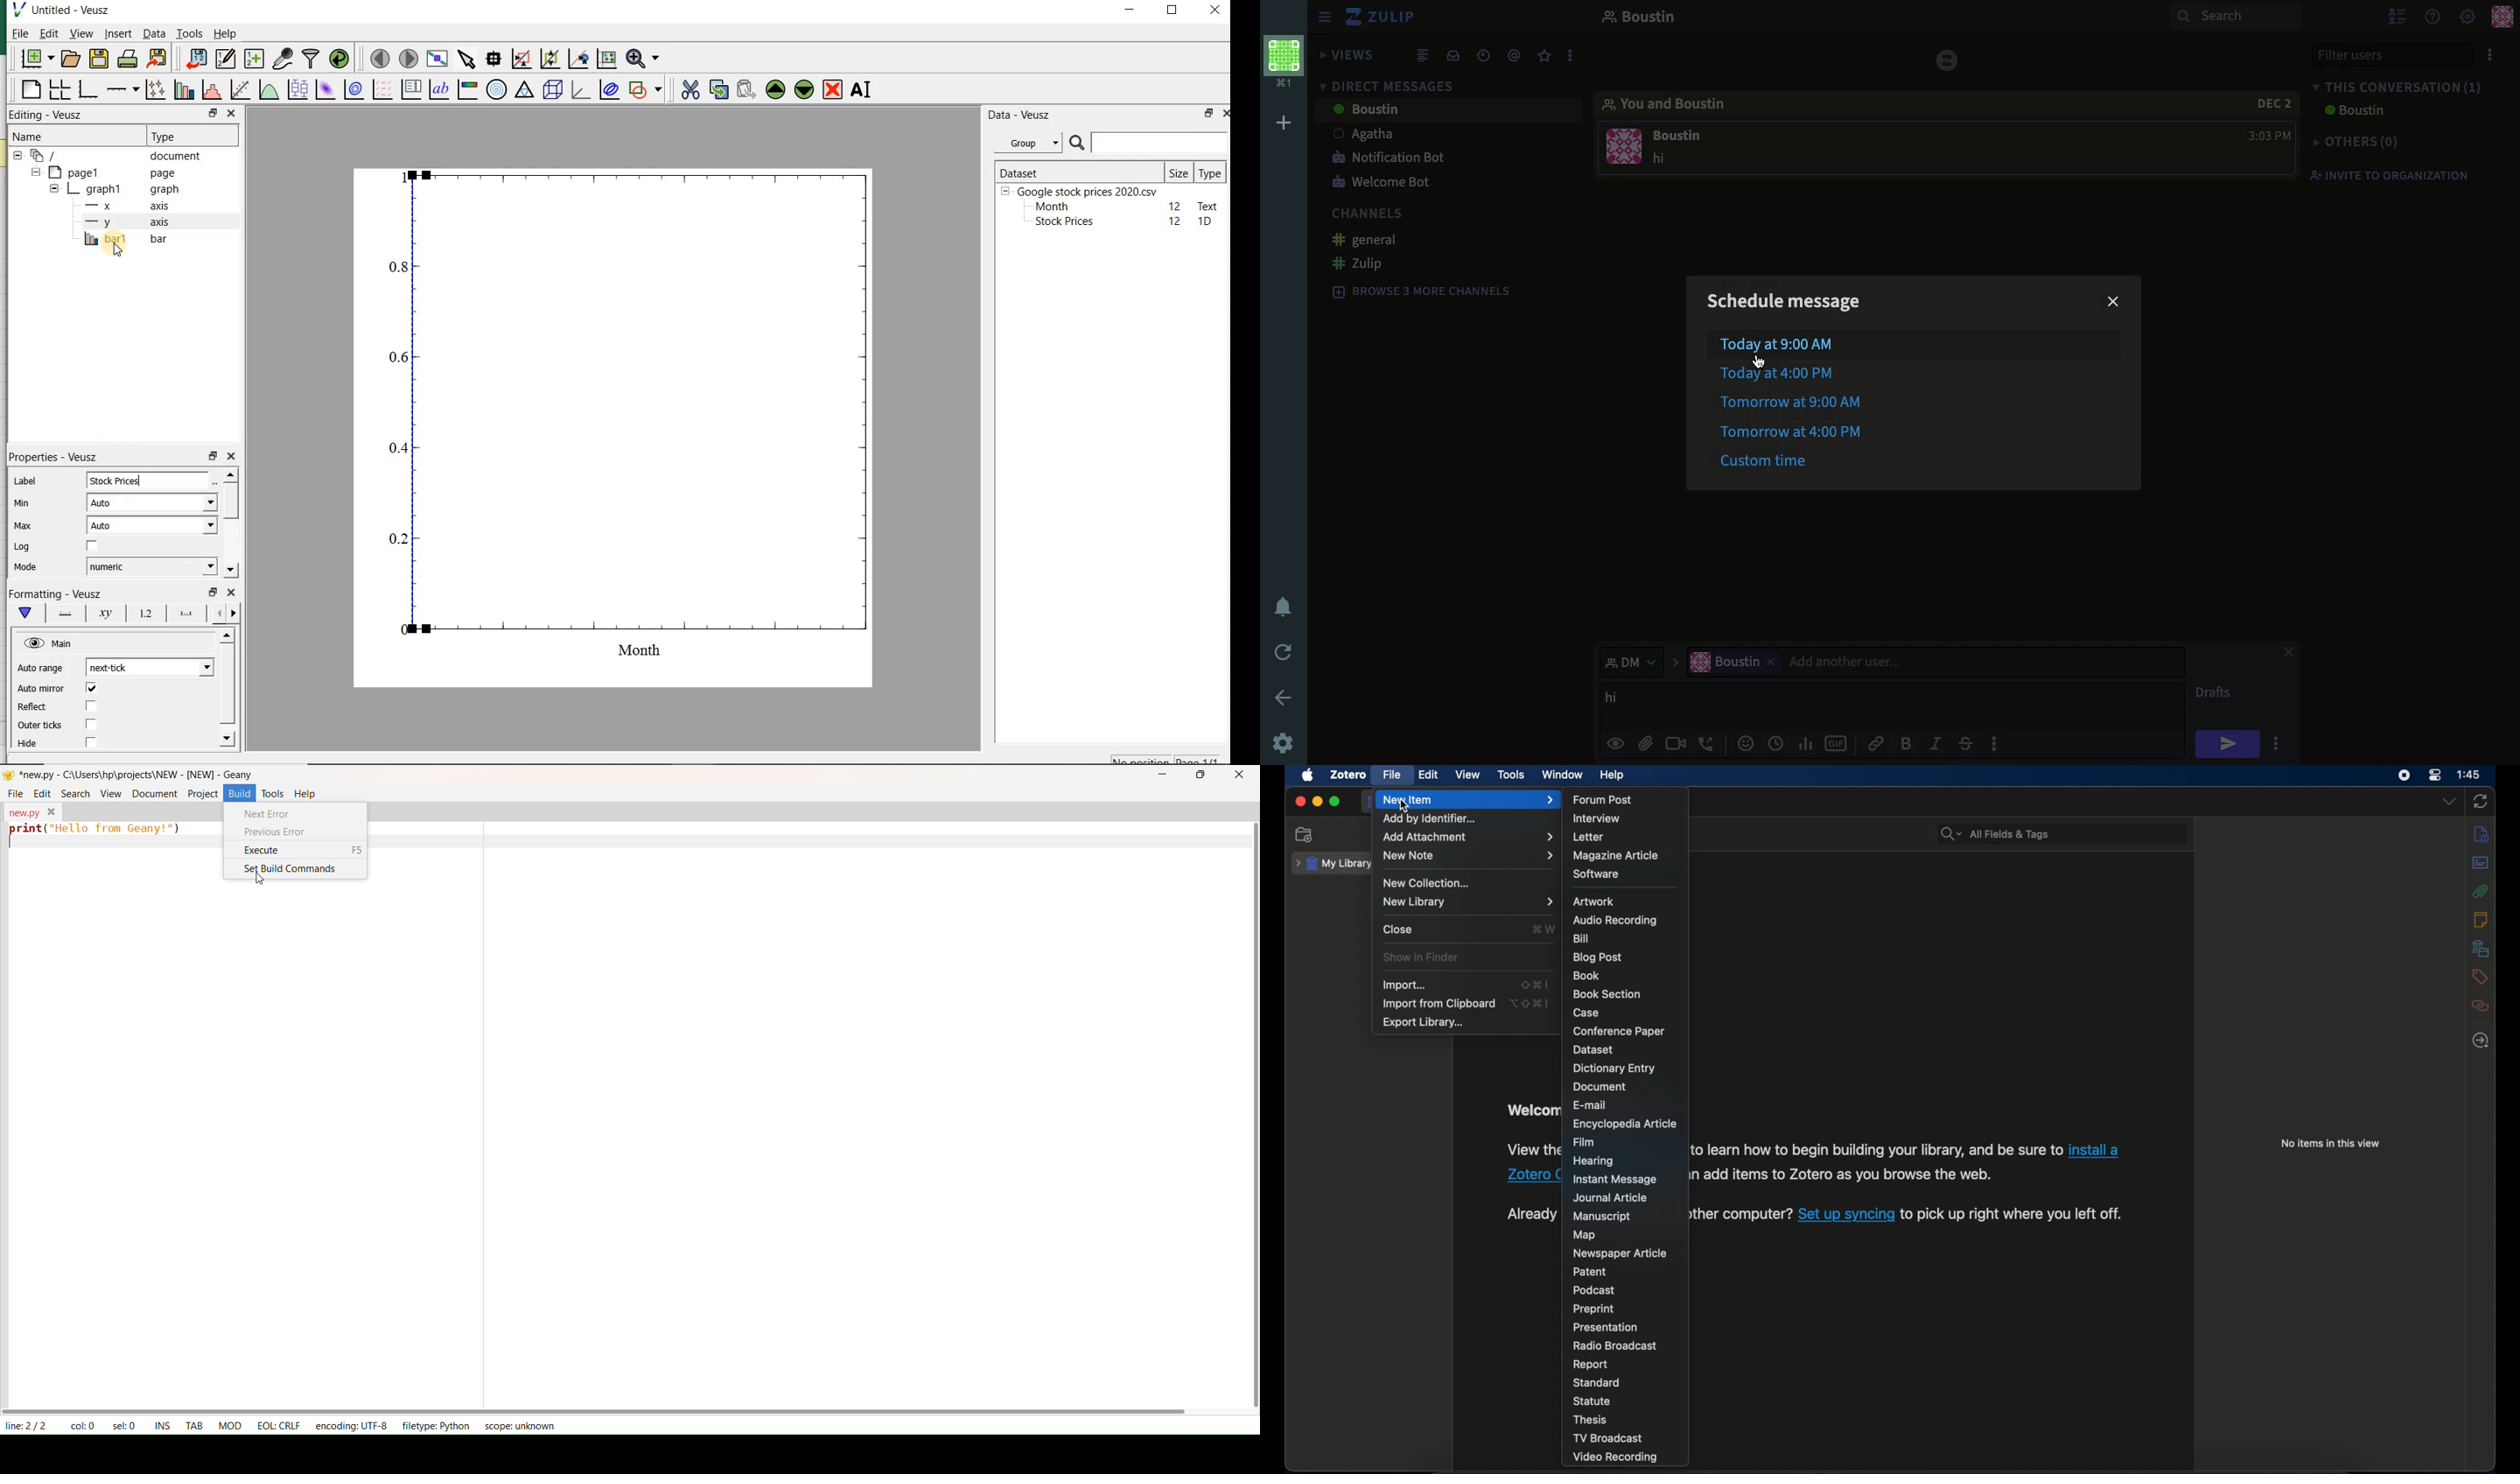 The width and height of the screenshot is (2520, 1484). I want to click on close, so click(1397, 929).